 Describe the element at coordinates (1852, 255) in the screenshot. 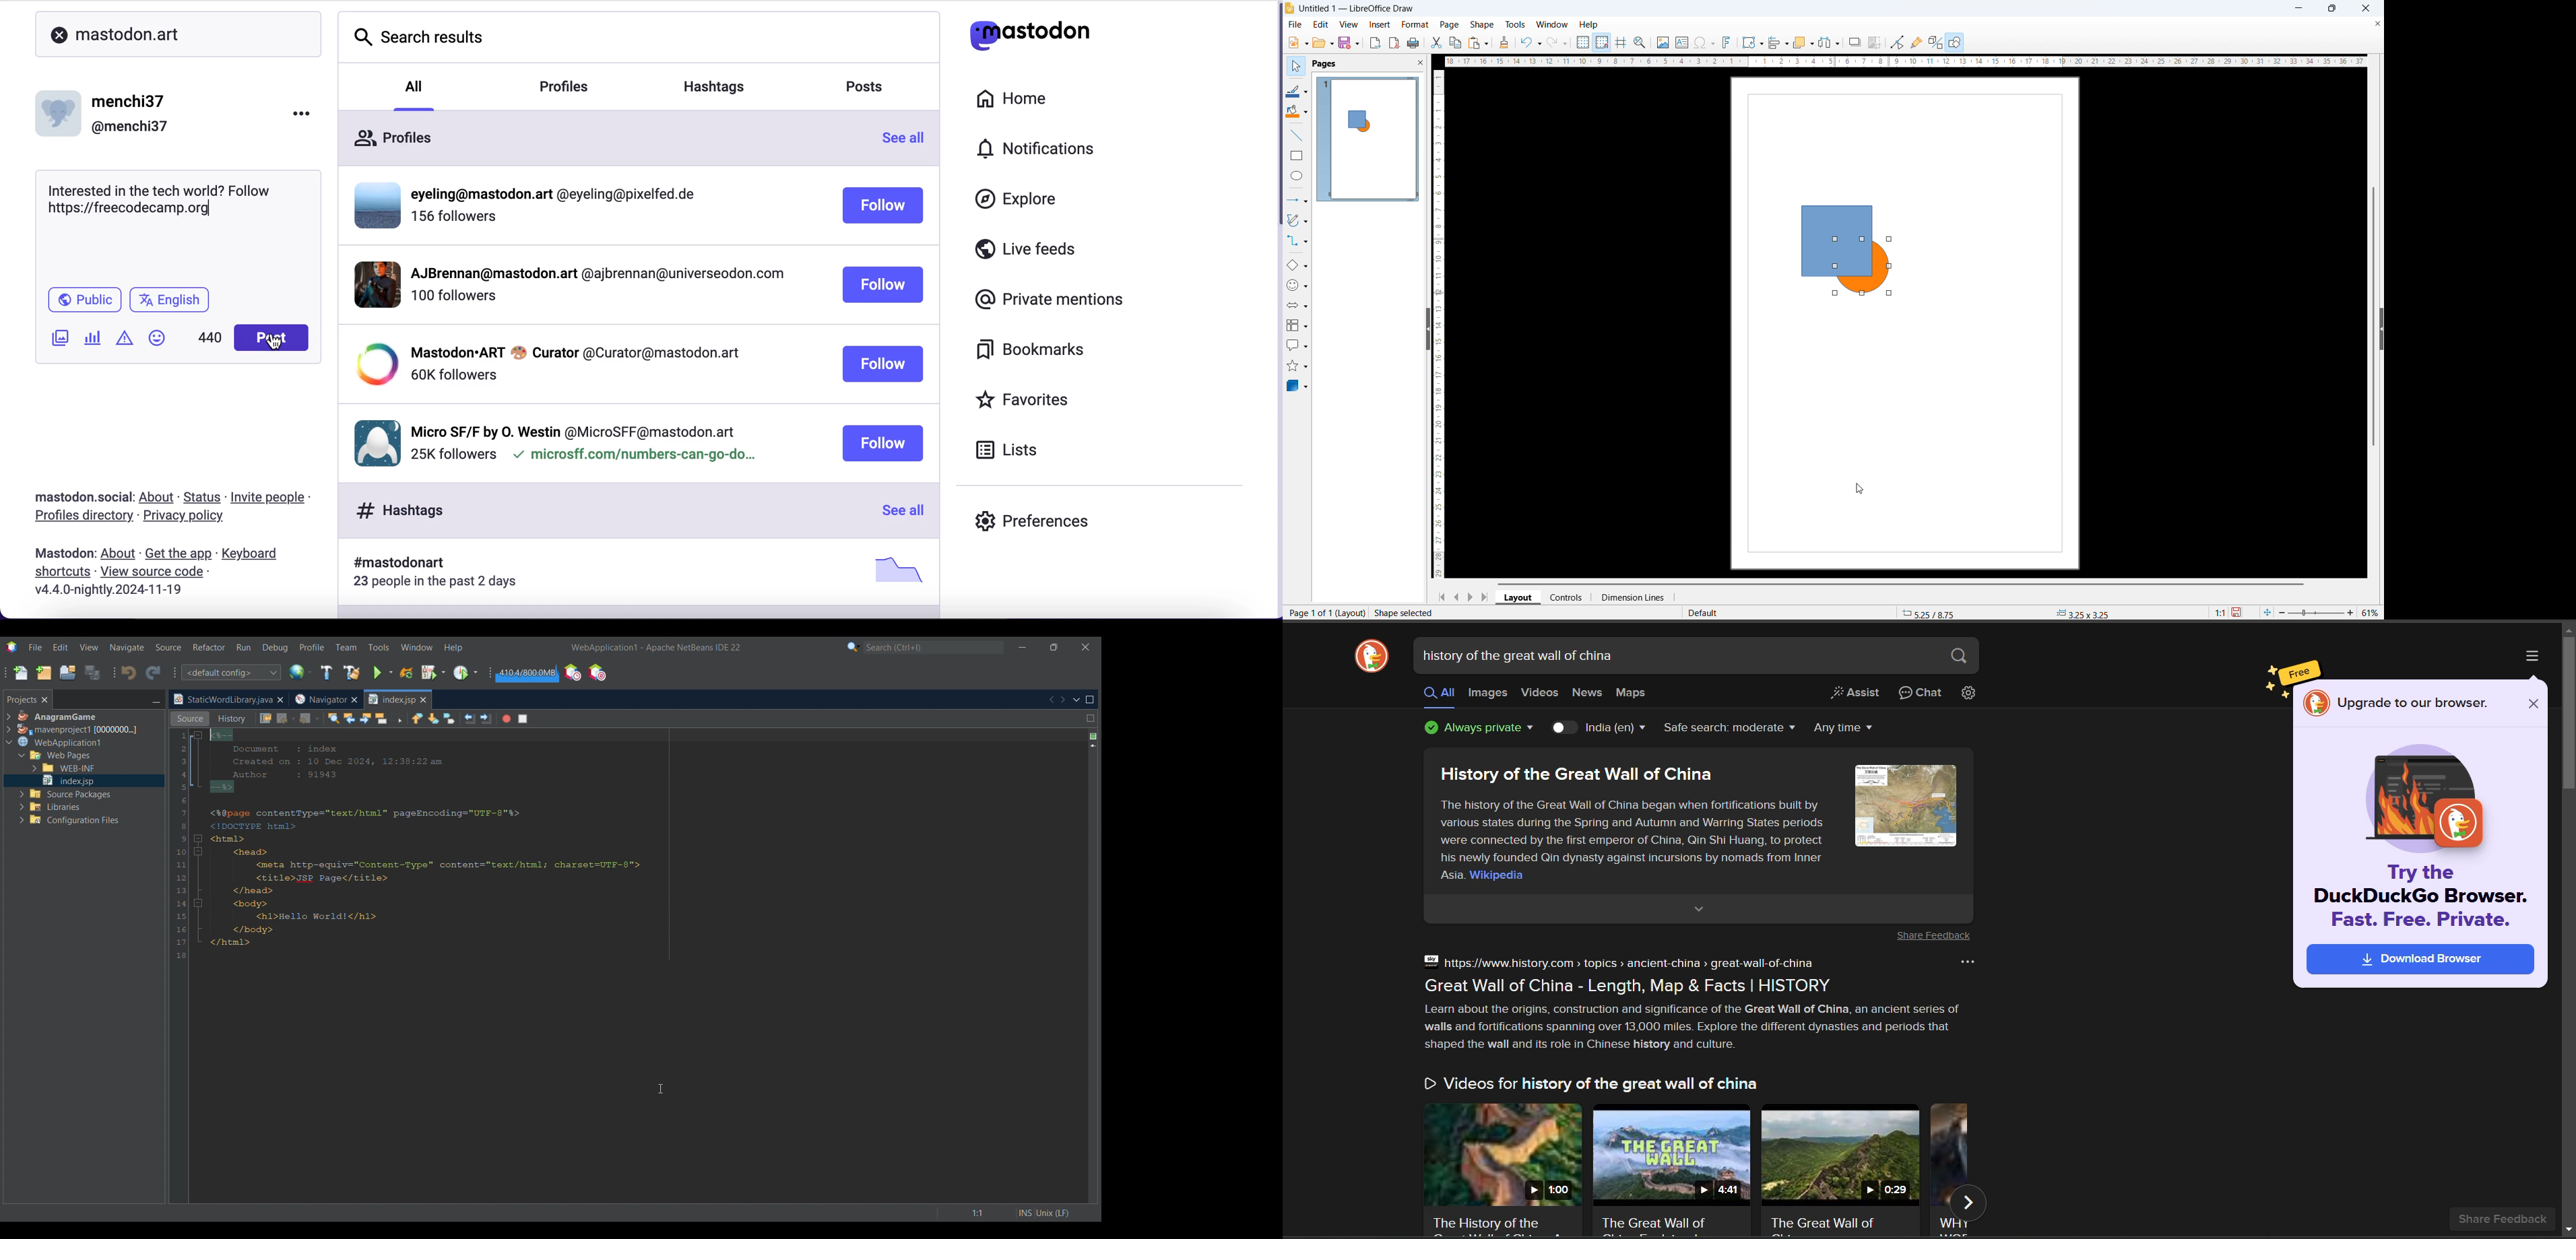

I see `selected object` at that location.